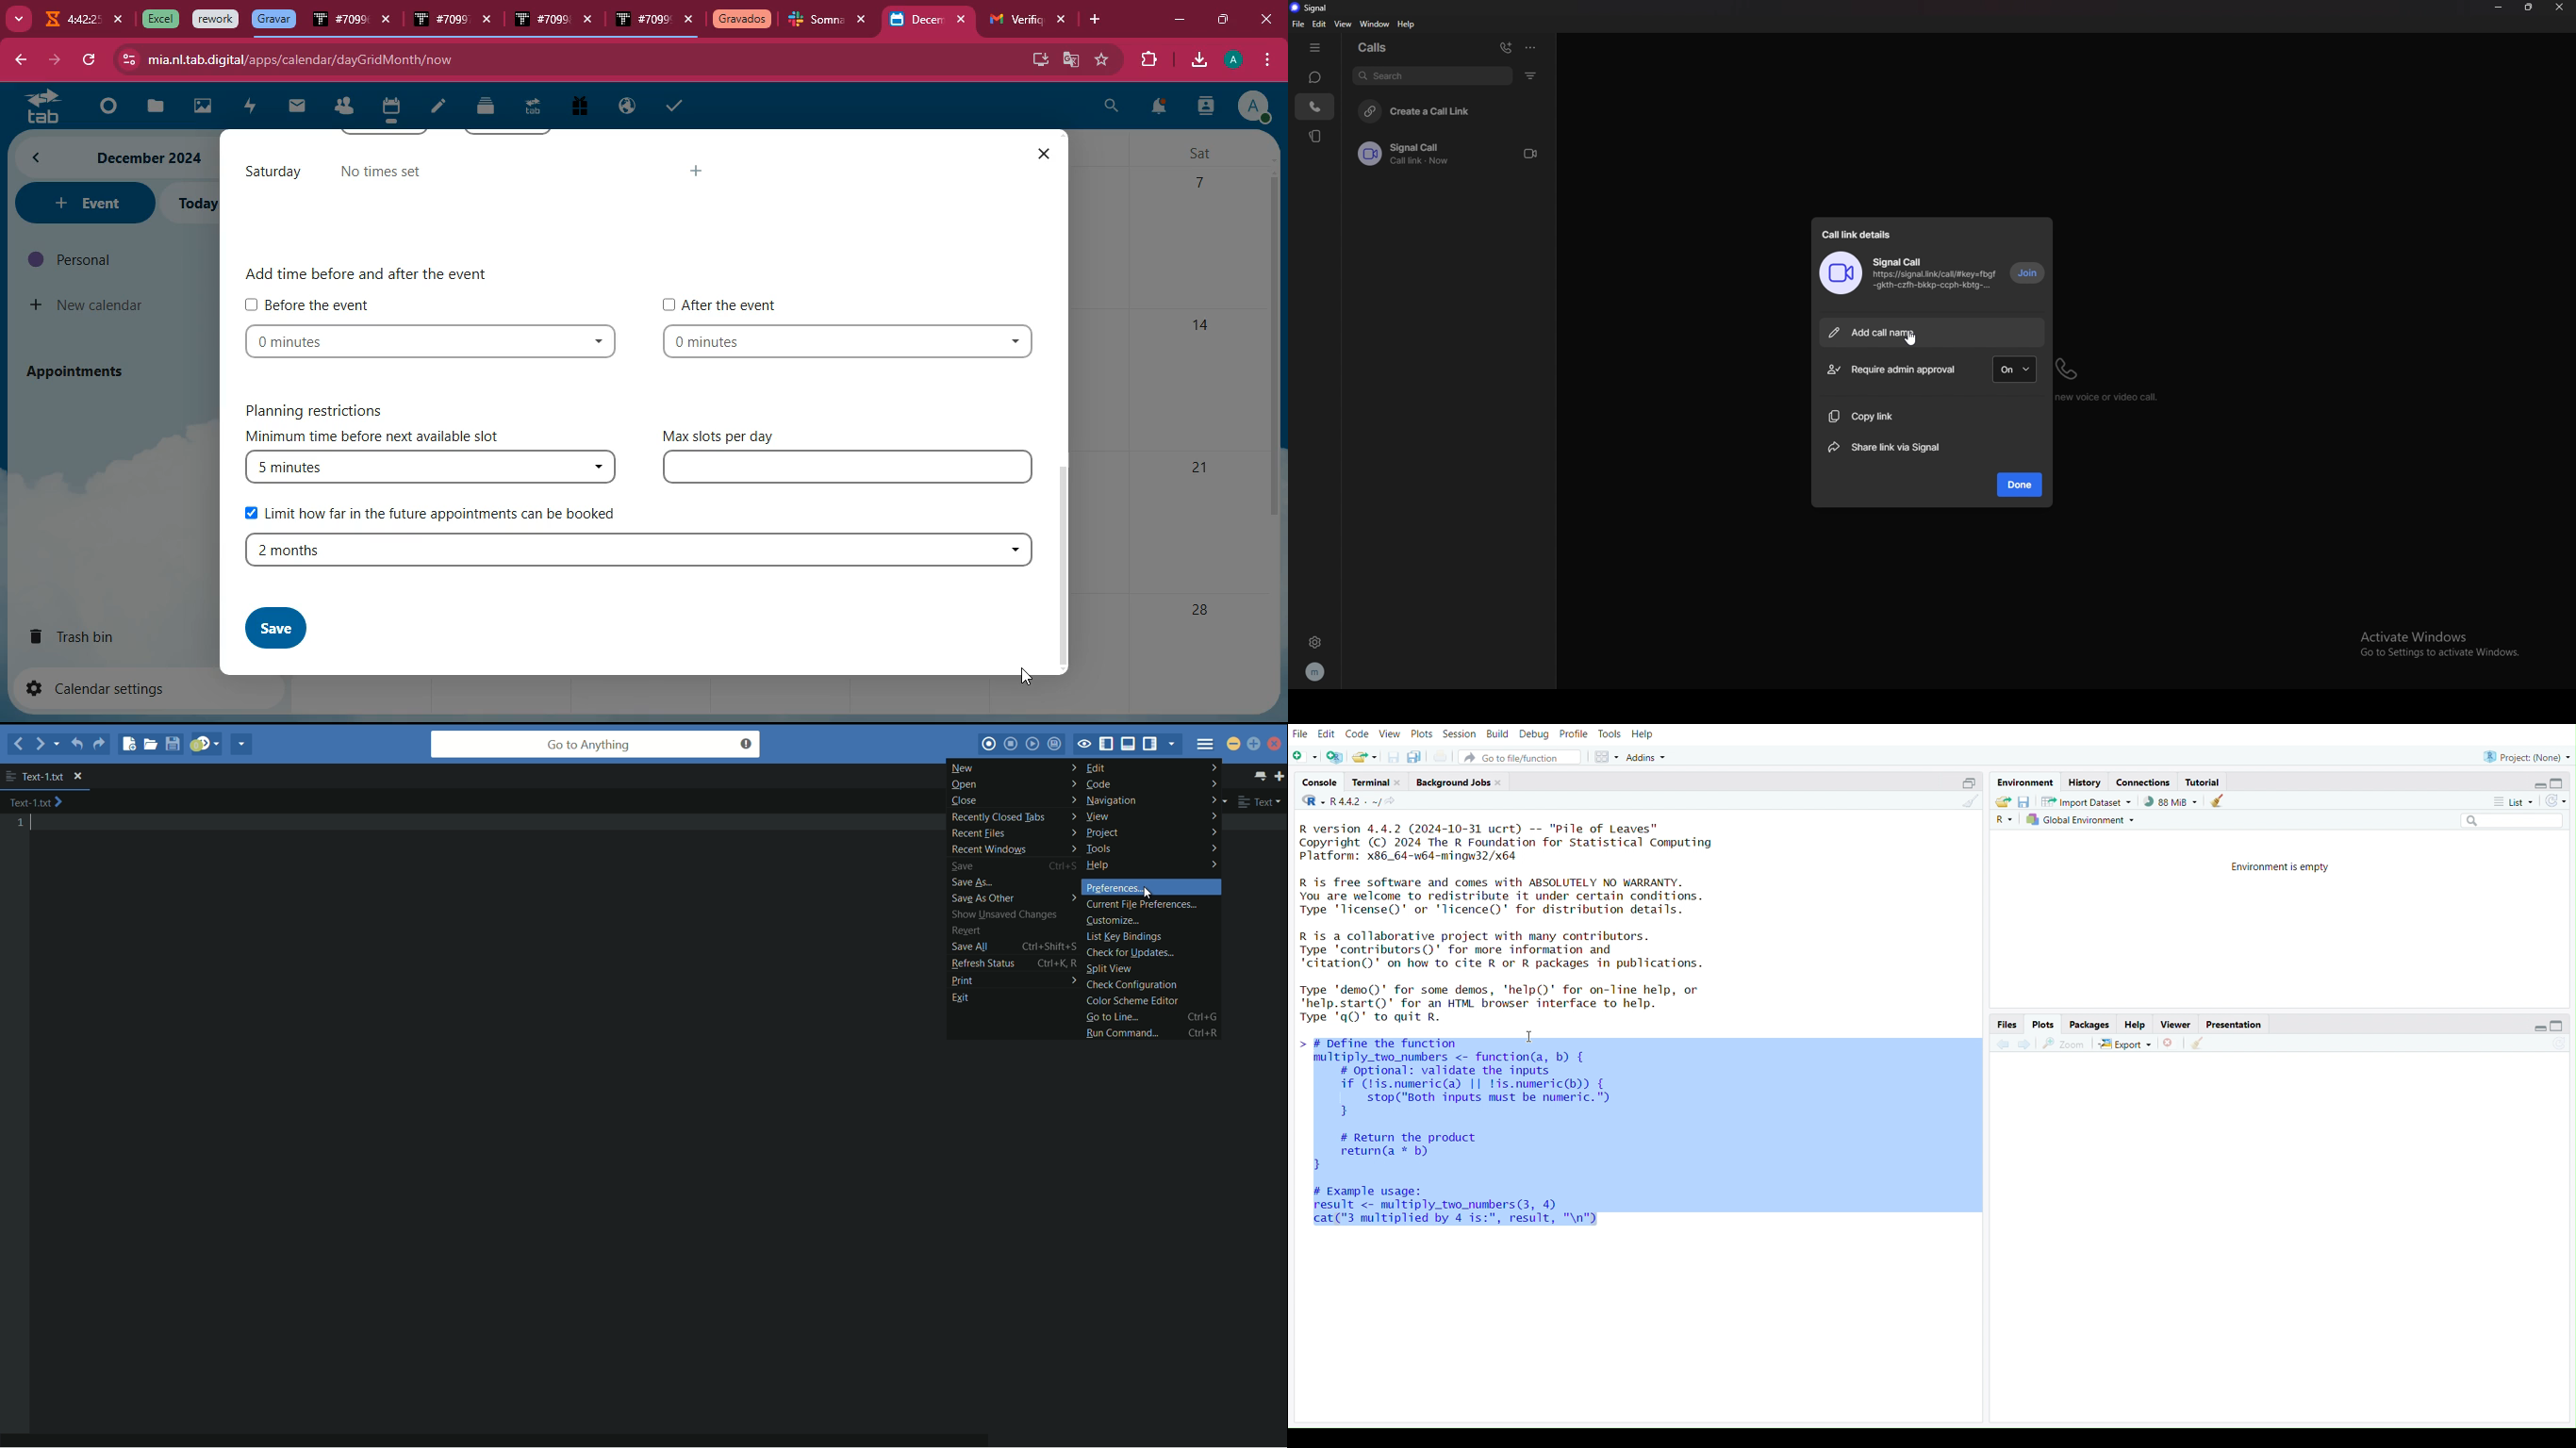 This screenshot has height=1456, width=2576. I want to click on filter, so click(1532, 75).